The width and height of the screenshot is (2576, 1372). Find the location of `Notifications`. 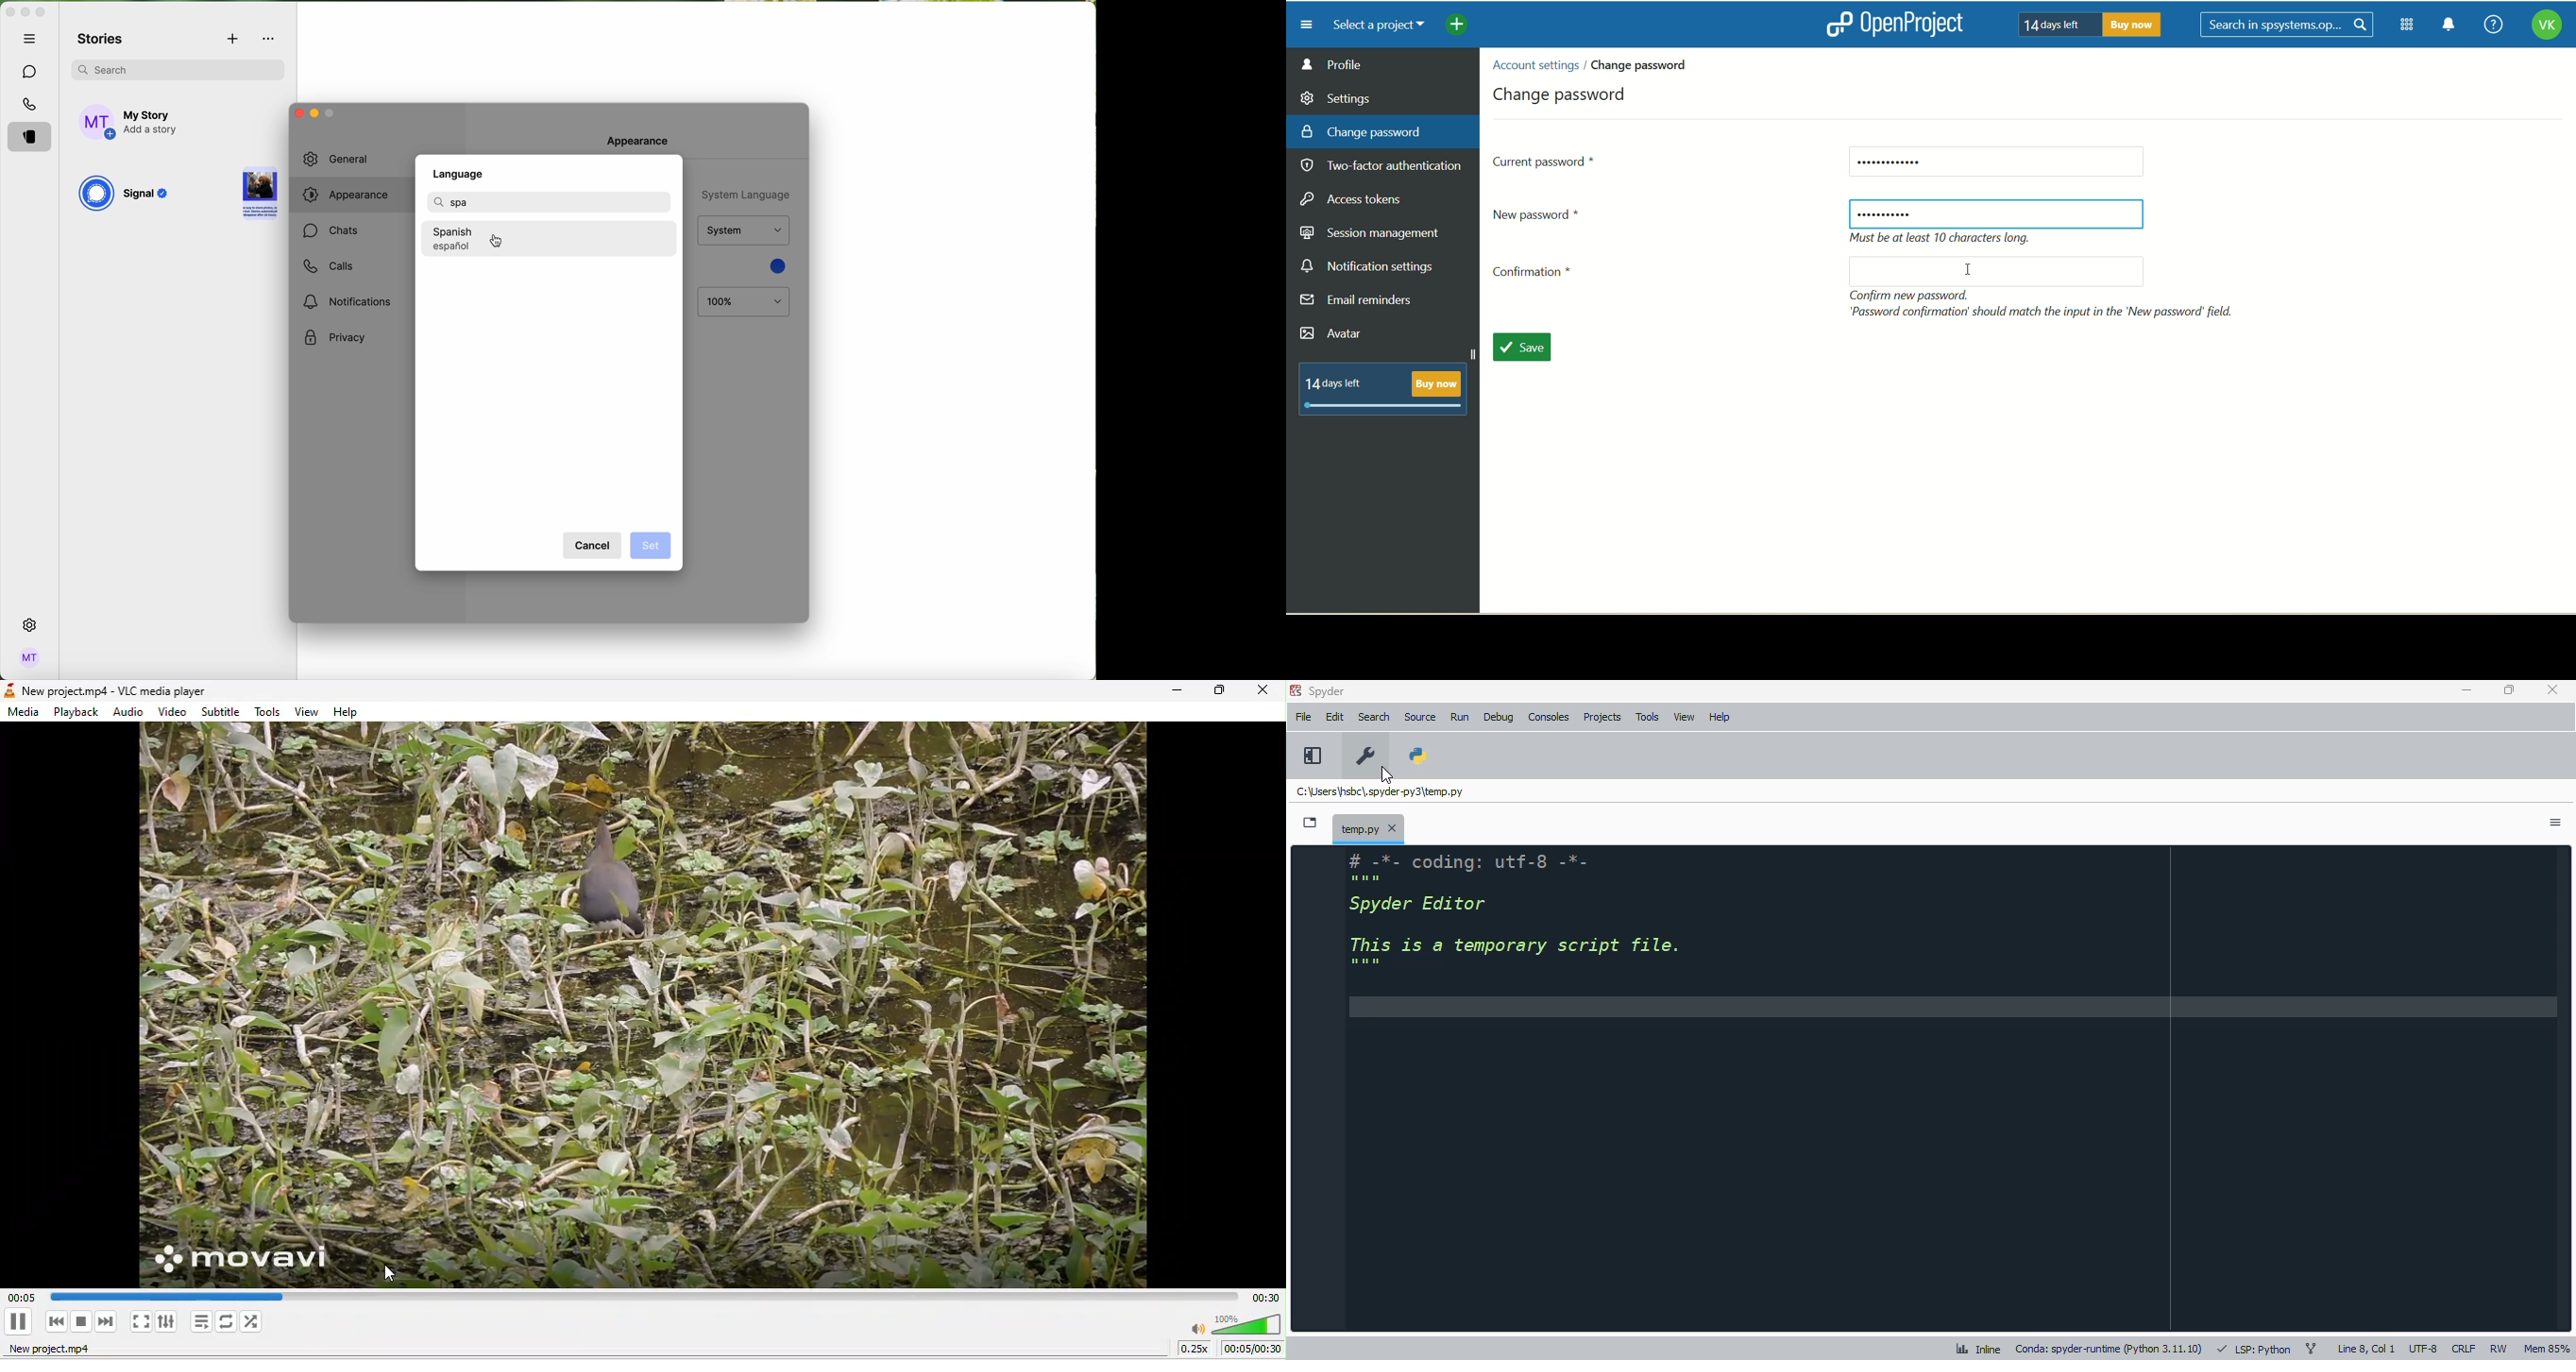

Notifications is located at coordinates (350, 301).